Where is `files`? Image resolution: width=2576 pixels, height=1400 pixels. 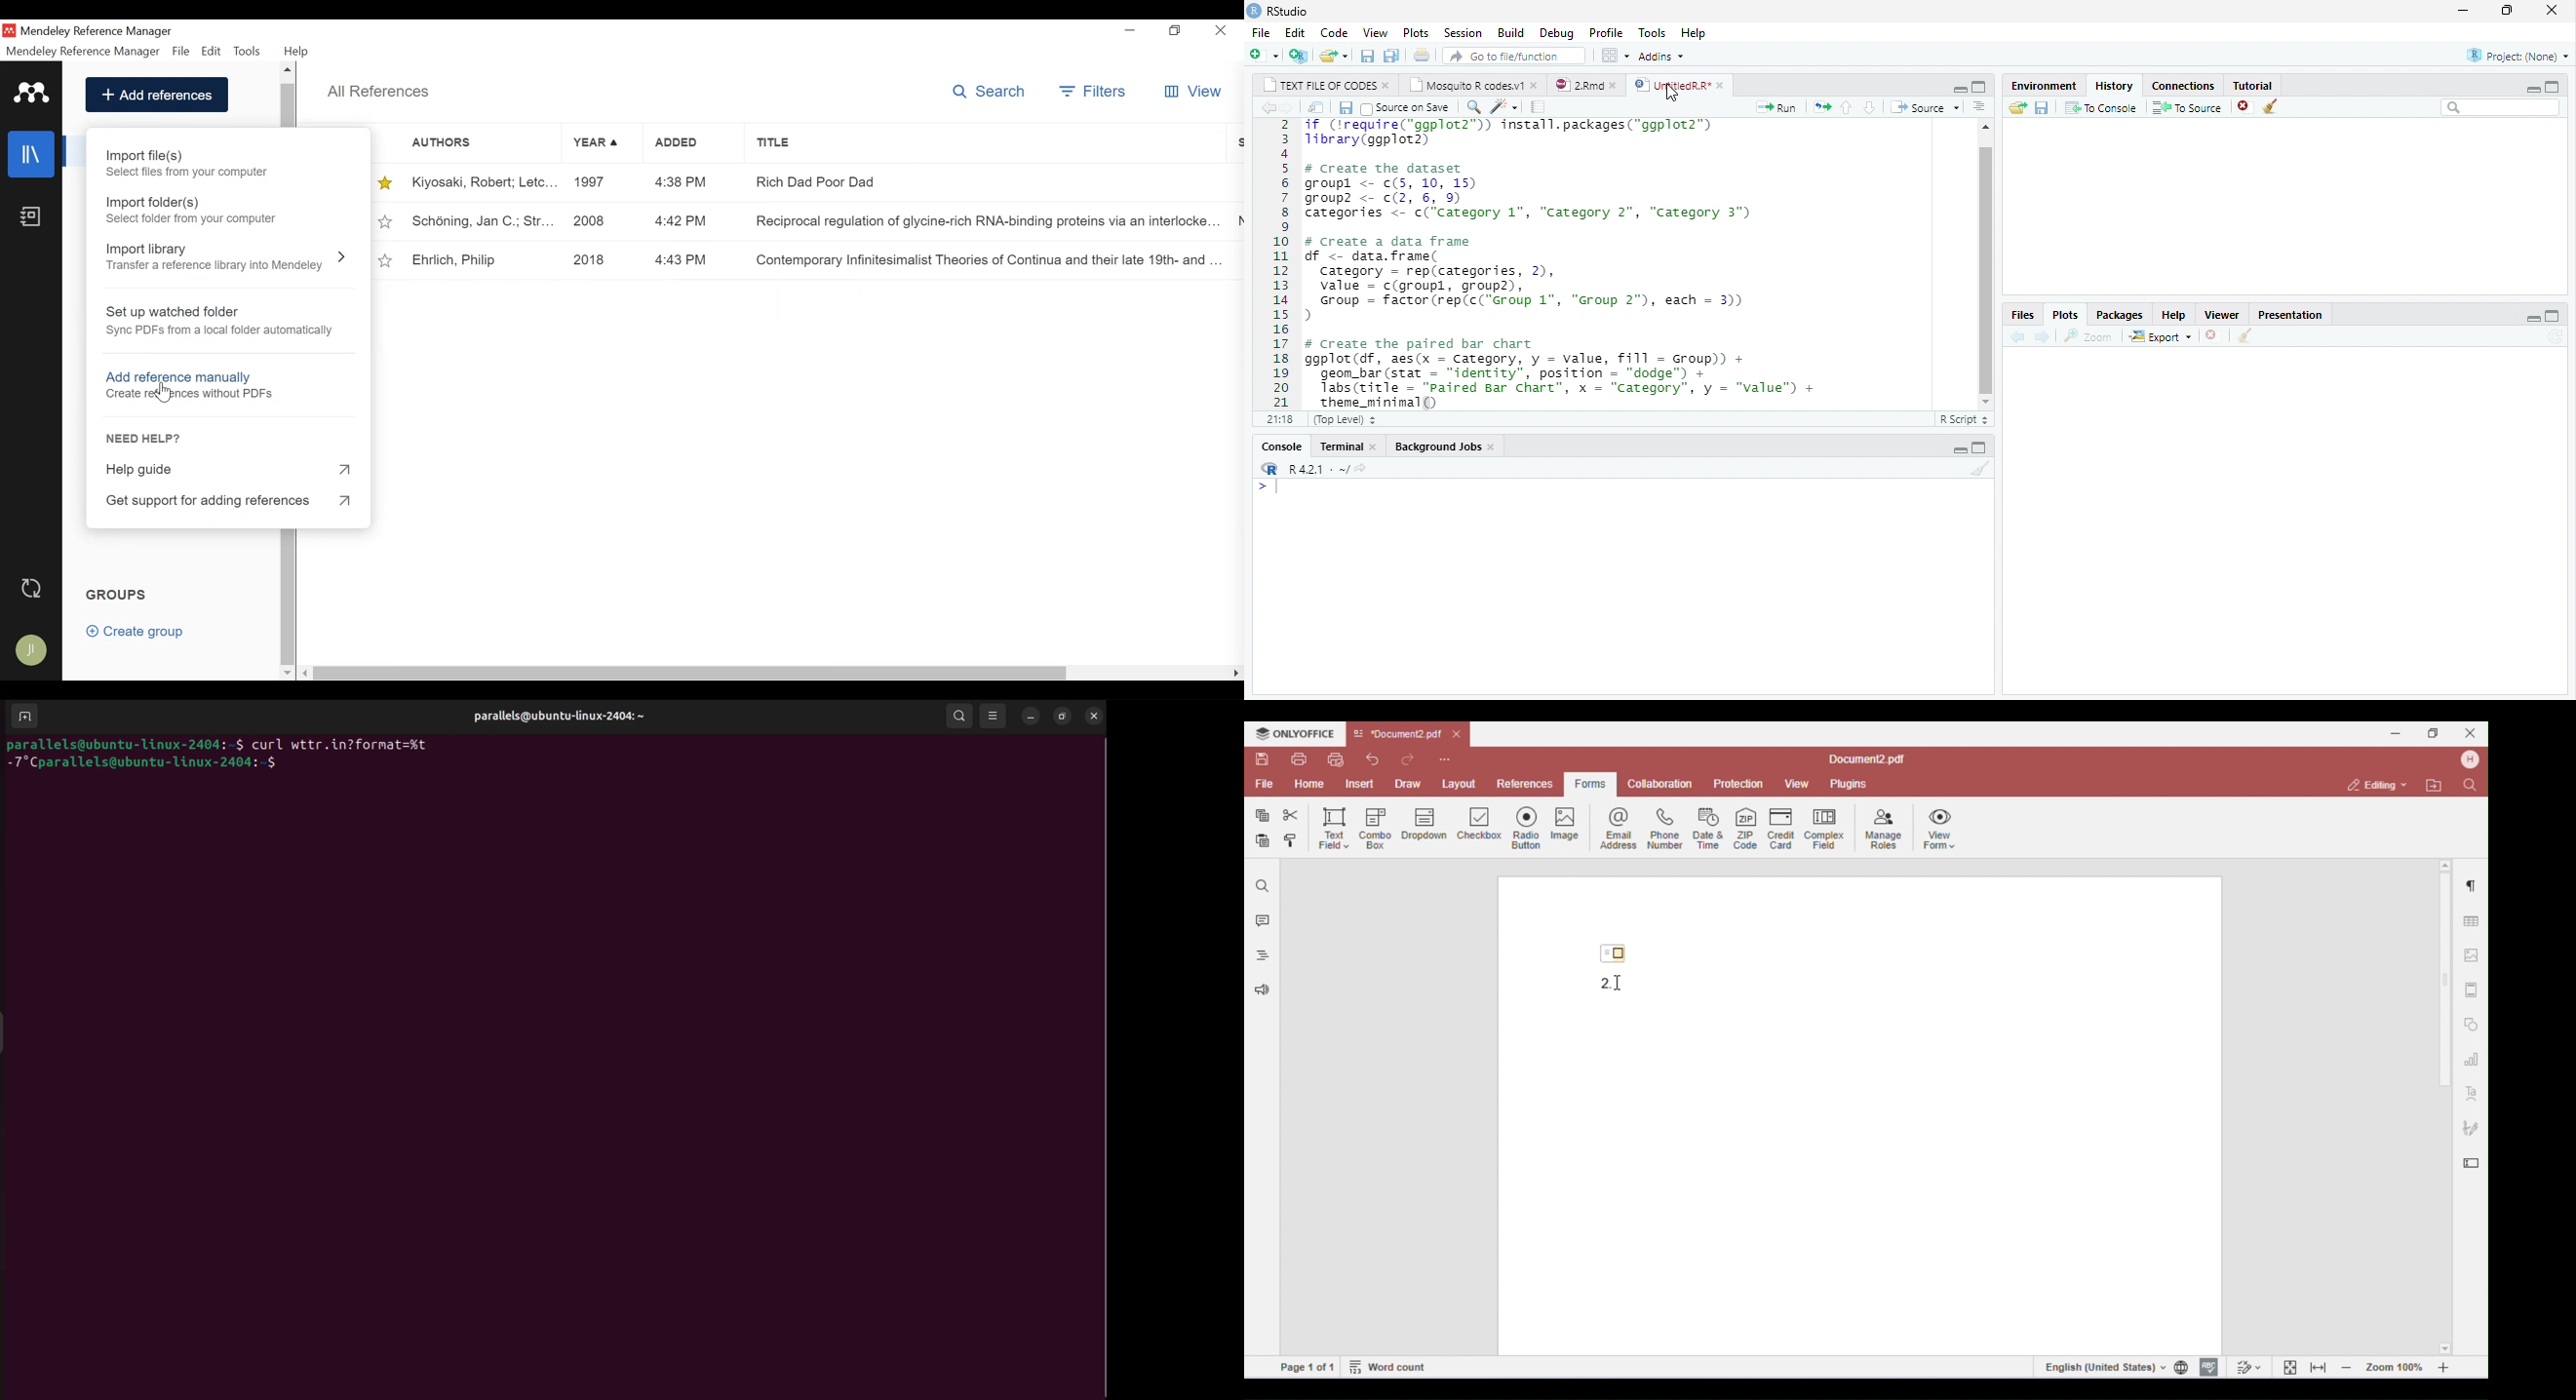 files is located at coordinates (2022, 314).